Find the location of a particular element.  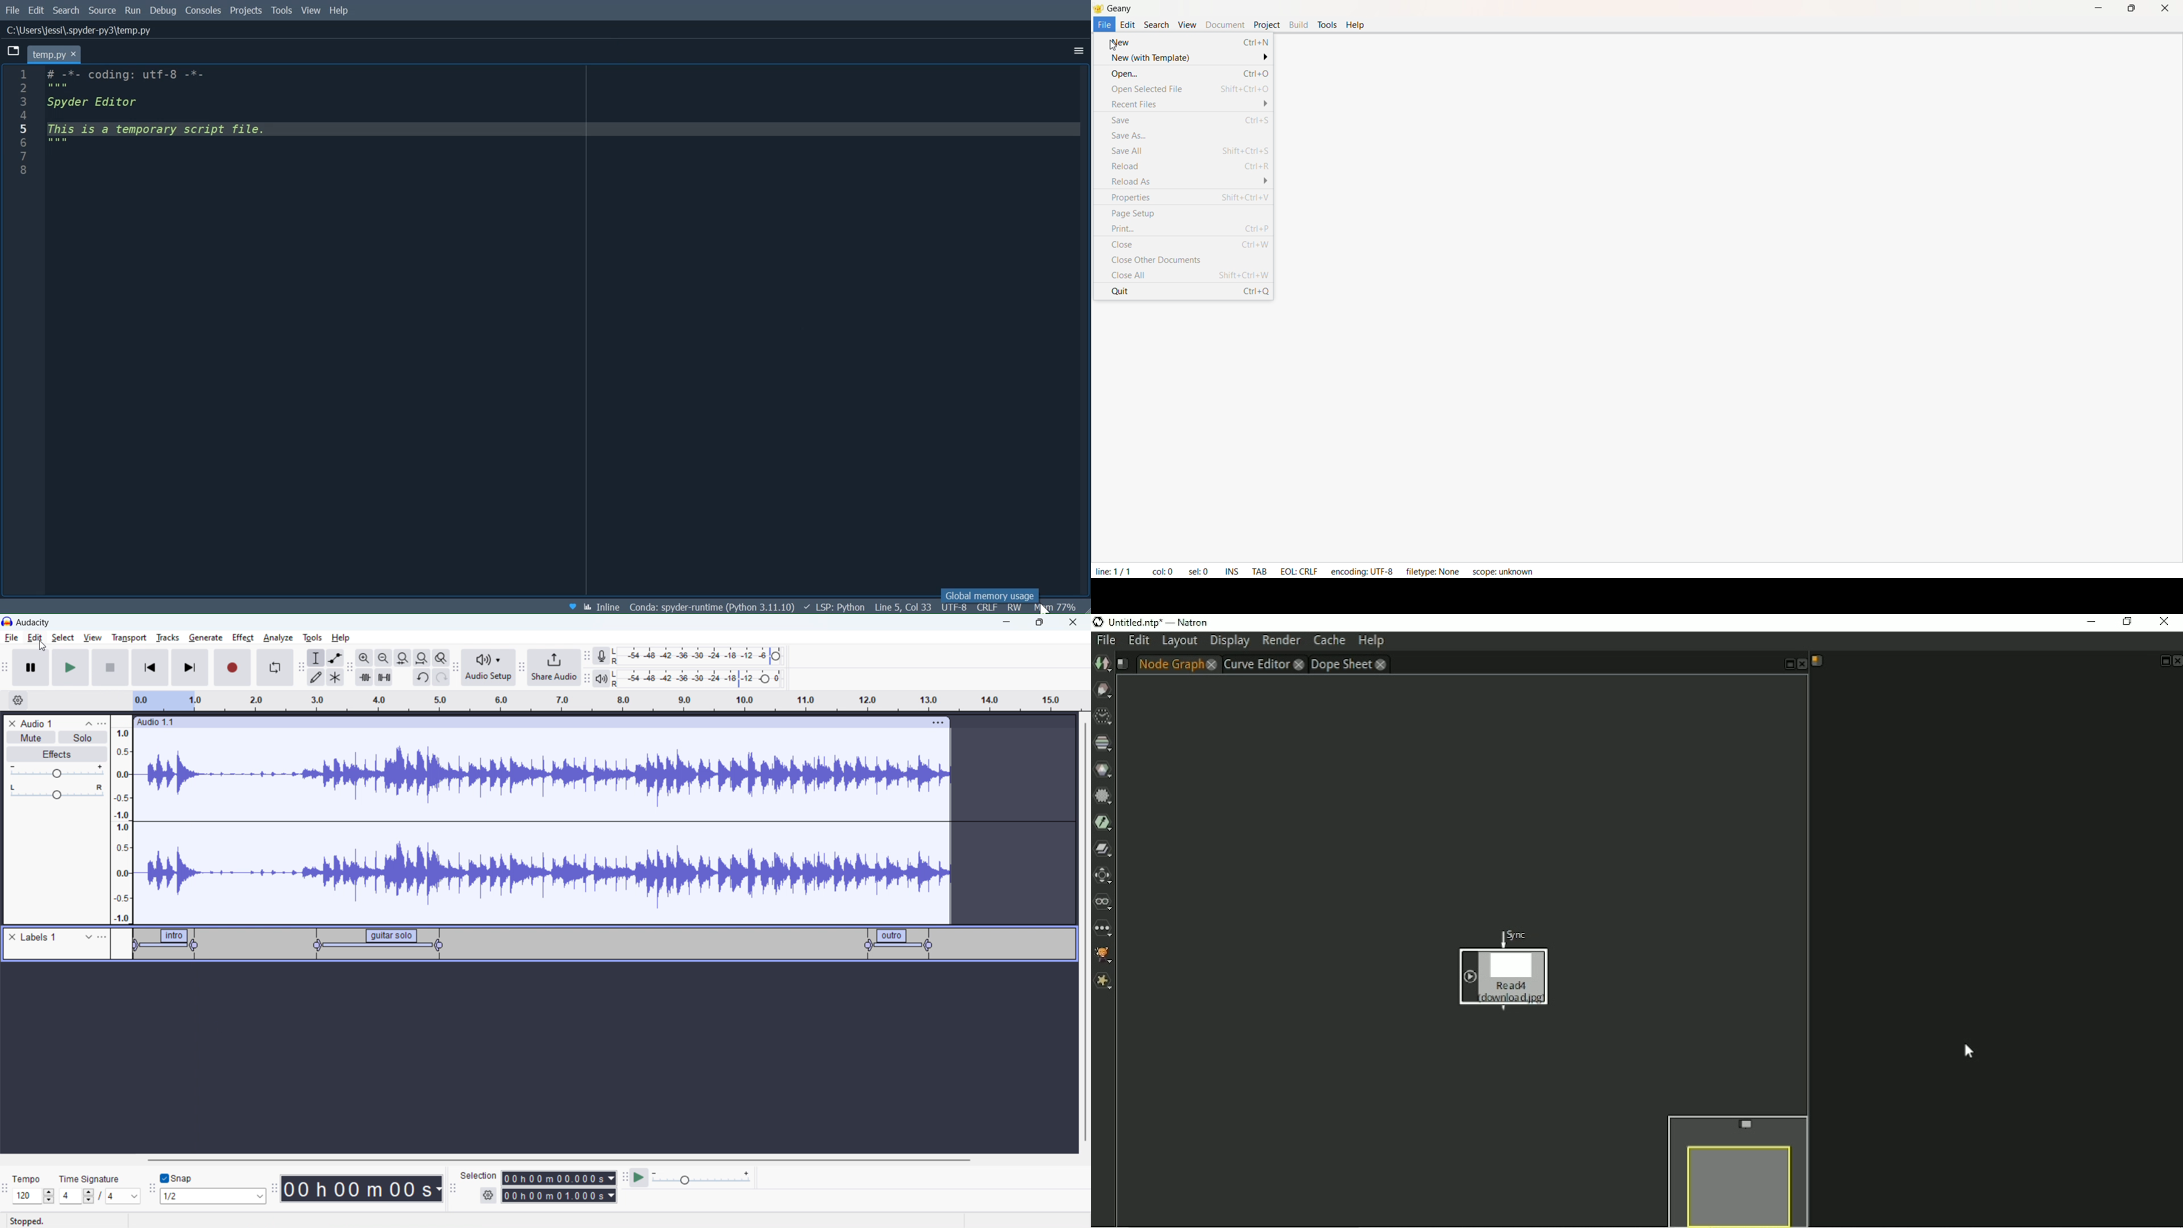

time signature toolbar is located at coordinates (5, 1190).